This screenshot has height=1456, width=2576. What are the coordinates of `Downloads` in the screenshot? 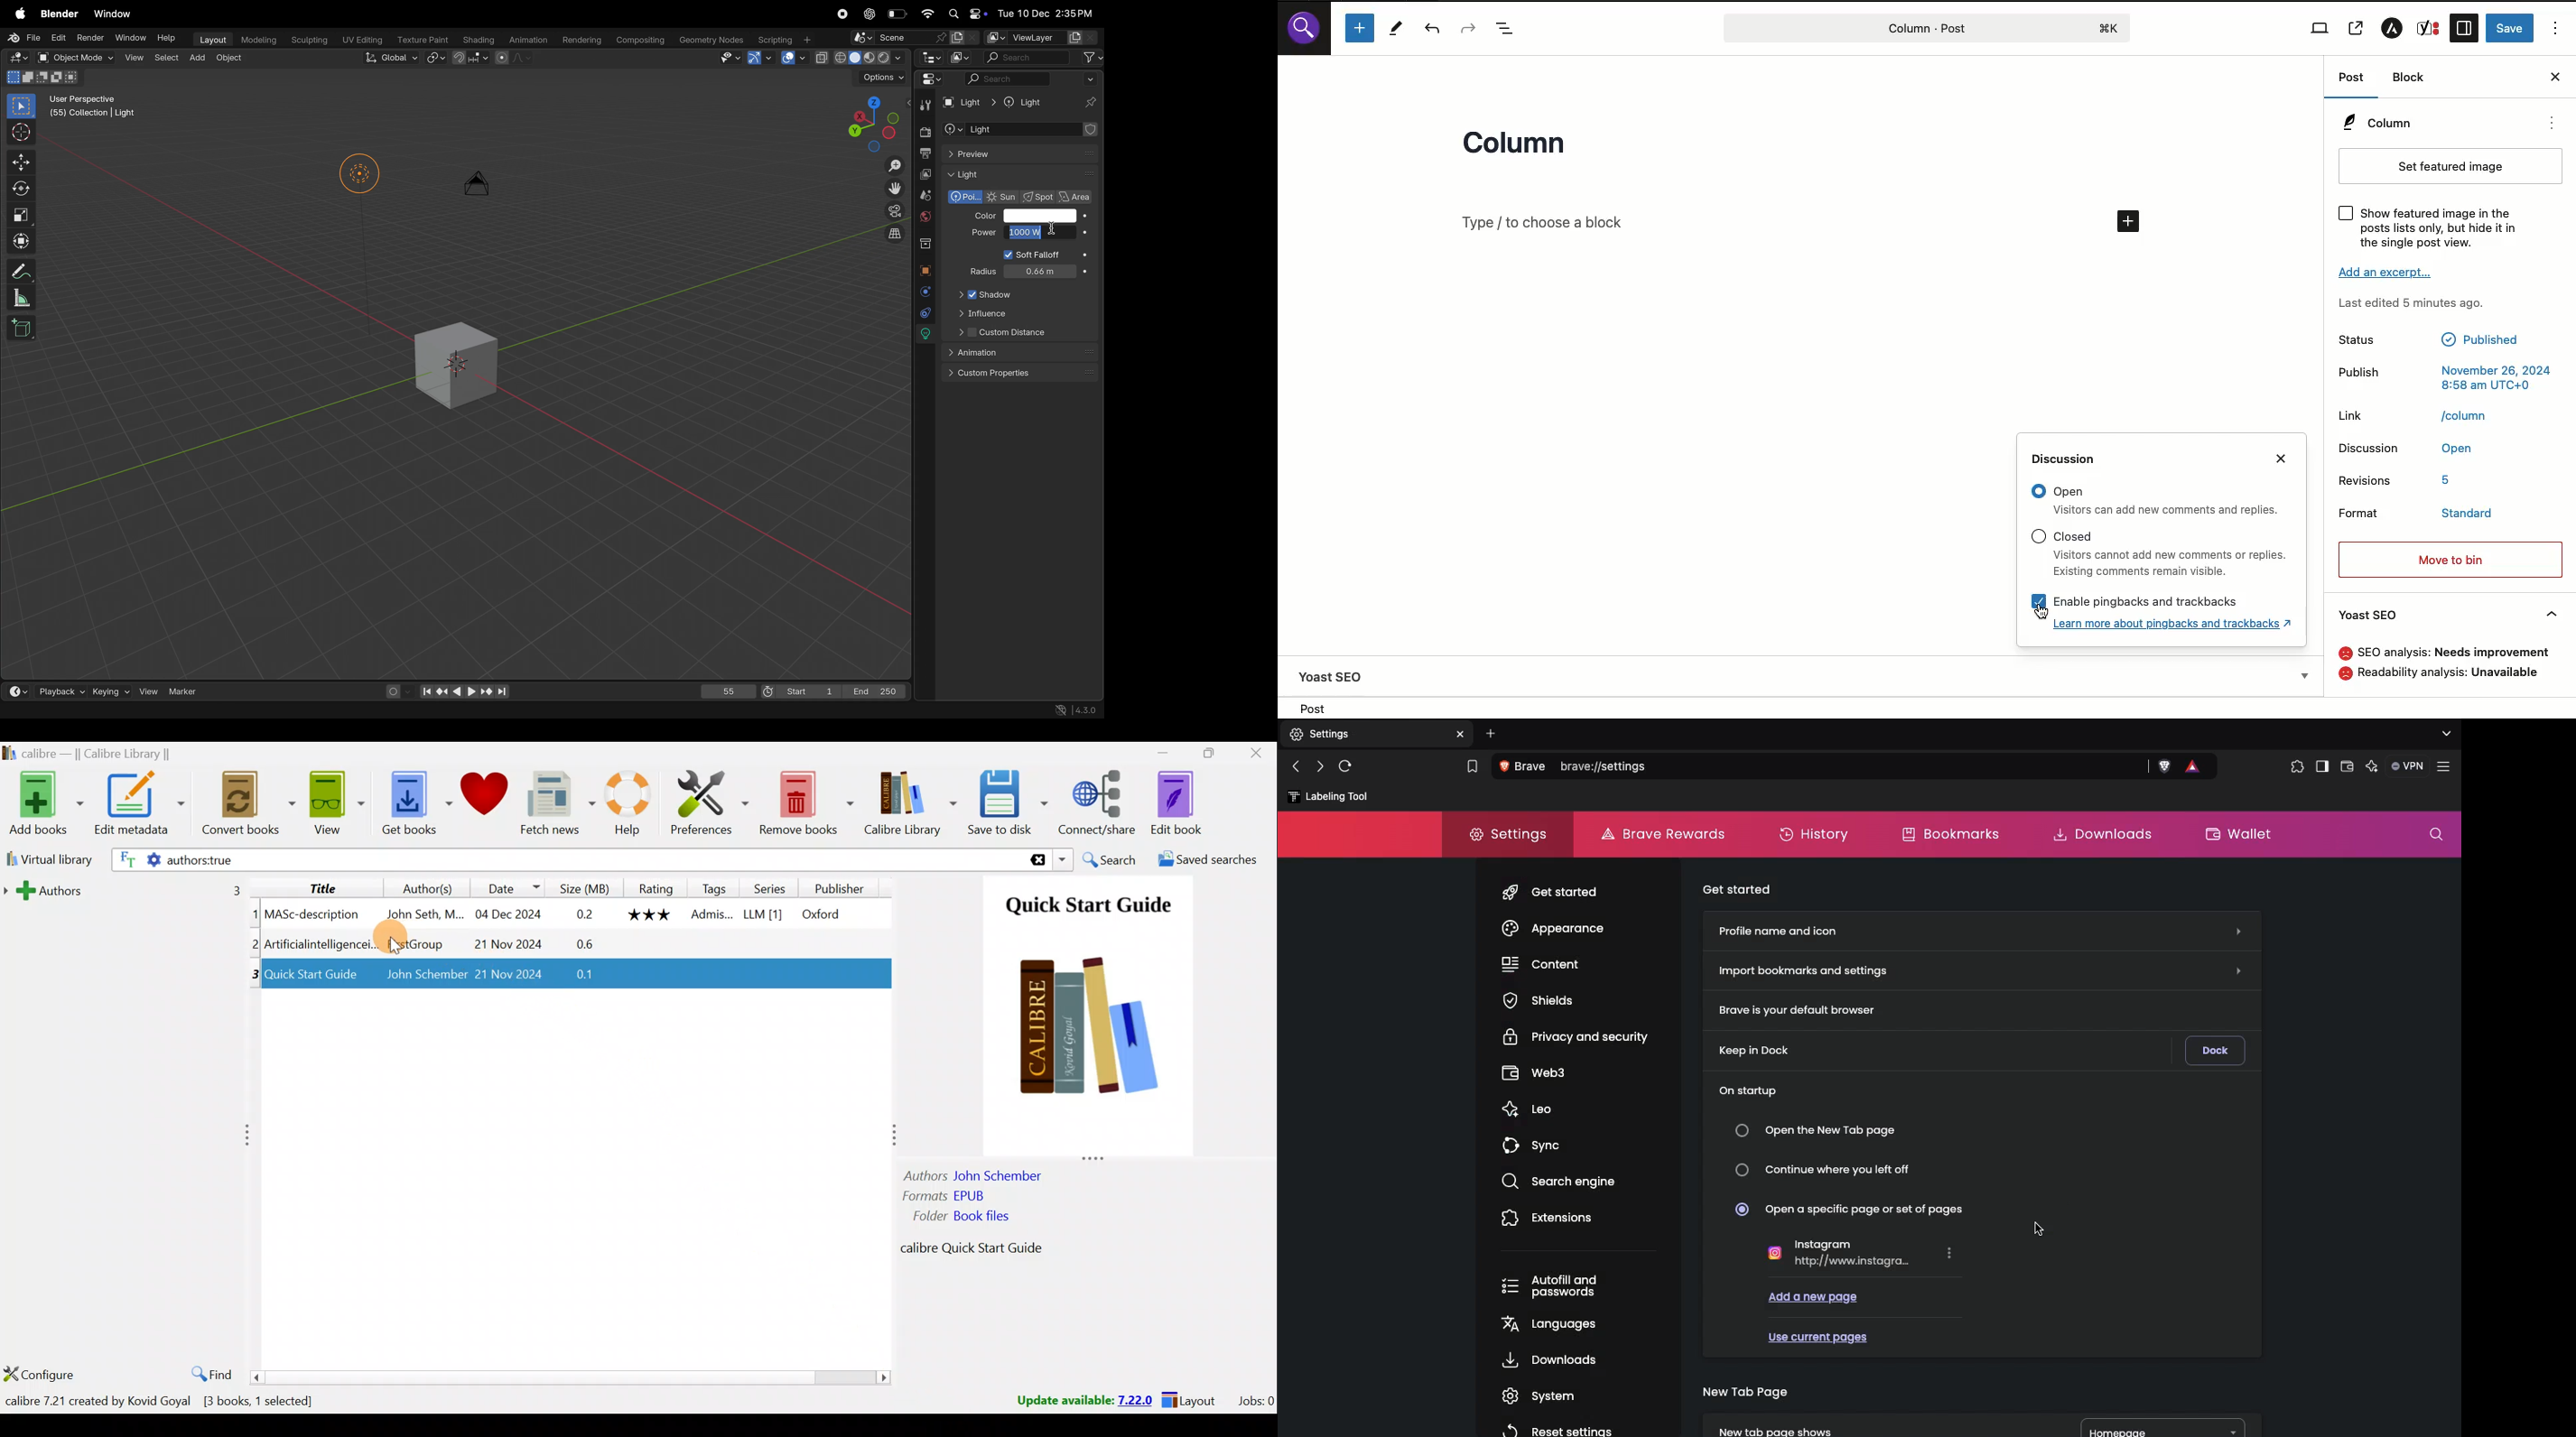 It's located at (2097, 833).